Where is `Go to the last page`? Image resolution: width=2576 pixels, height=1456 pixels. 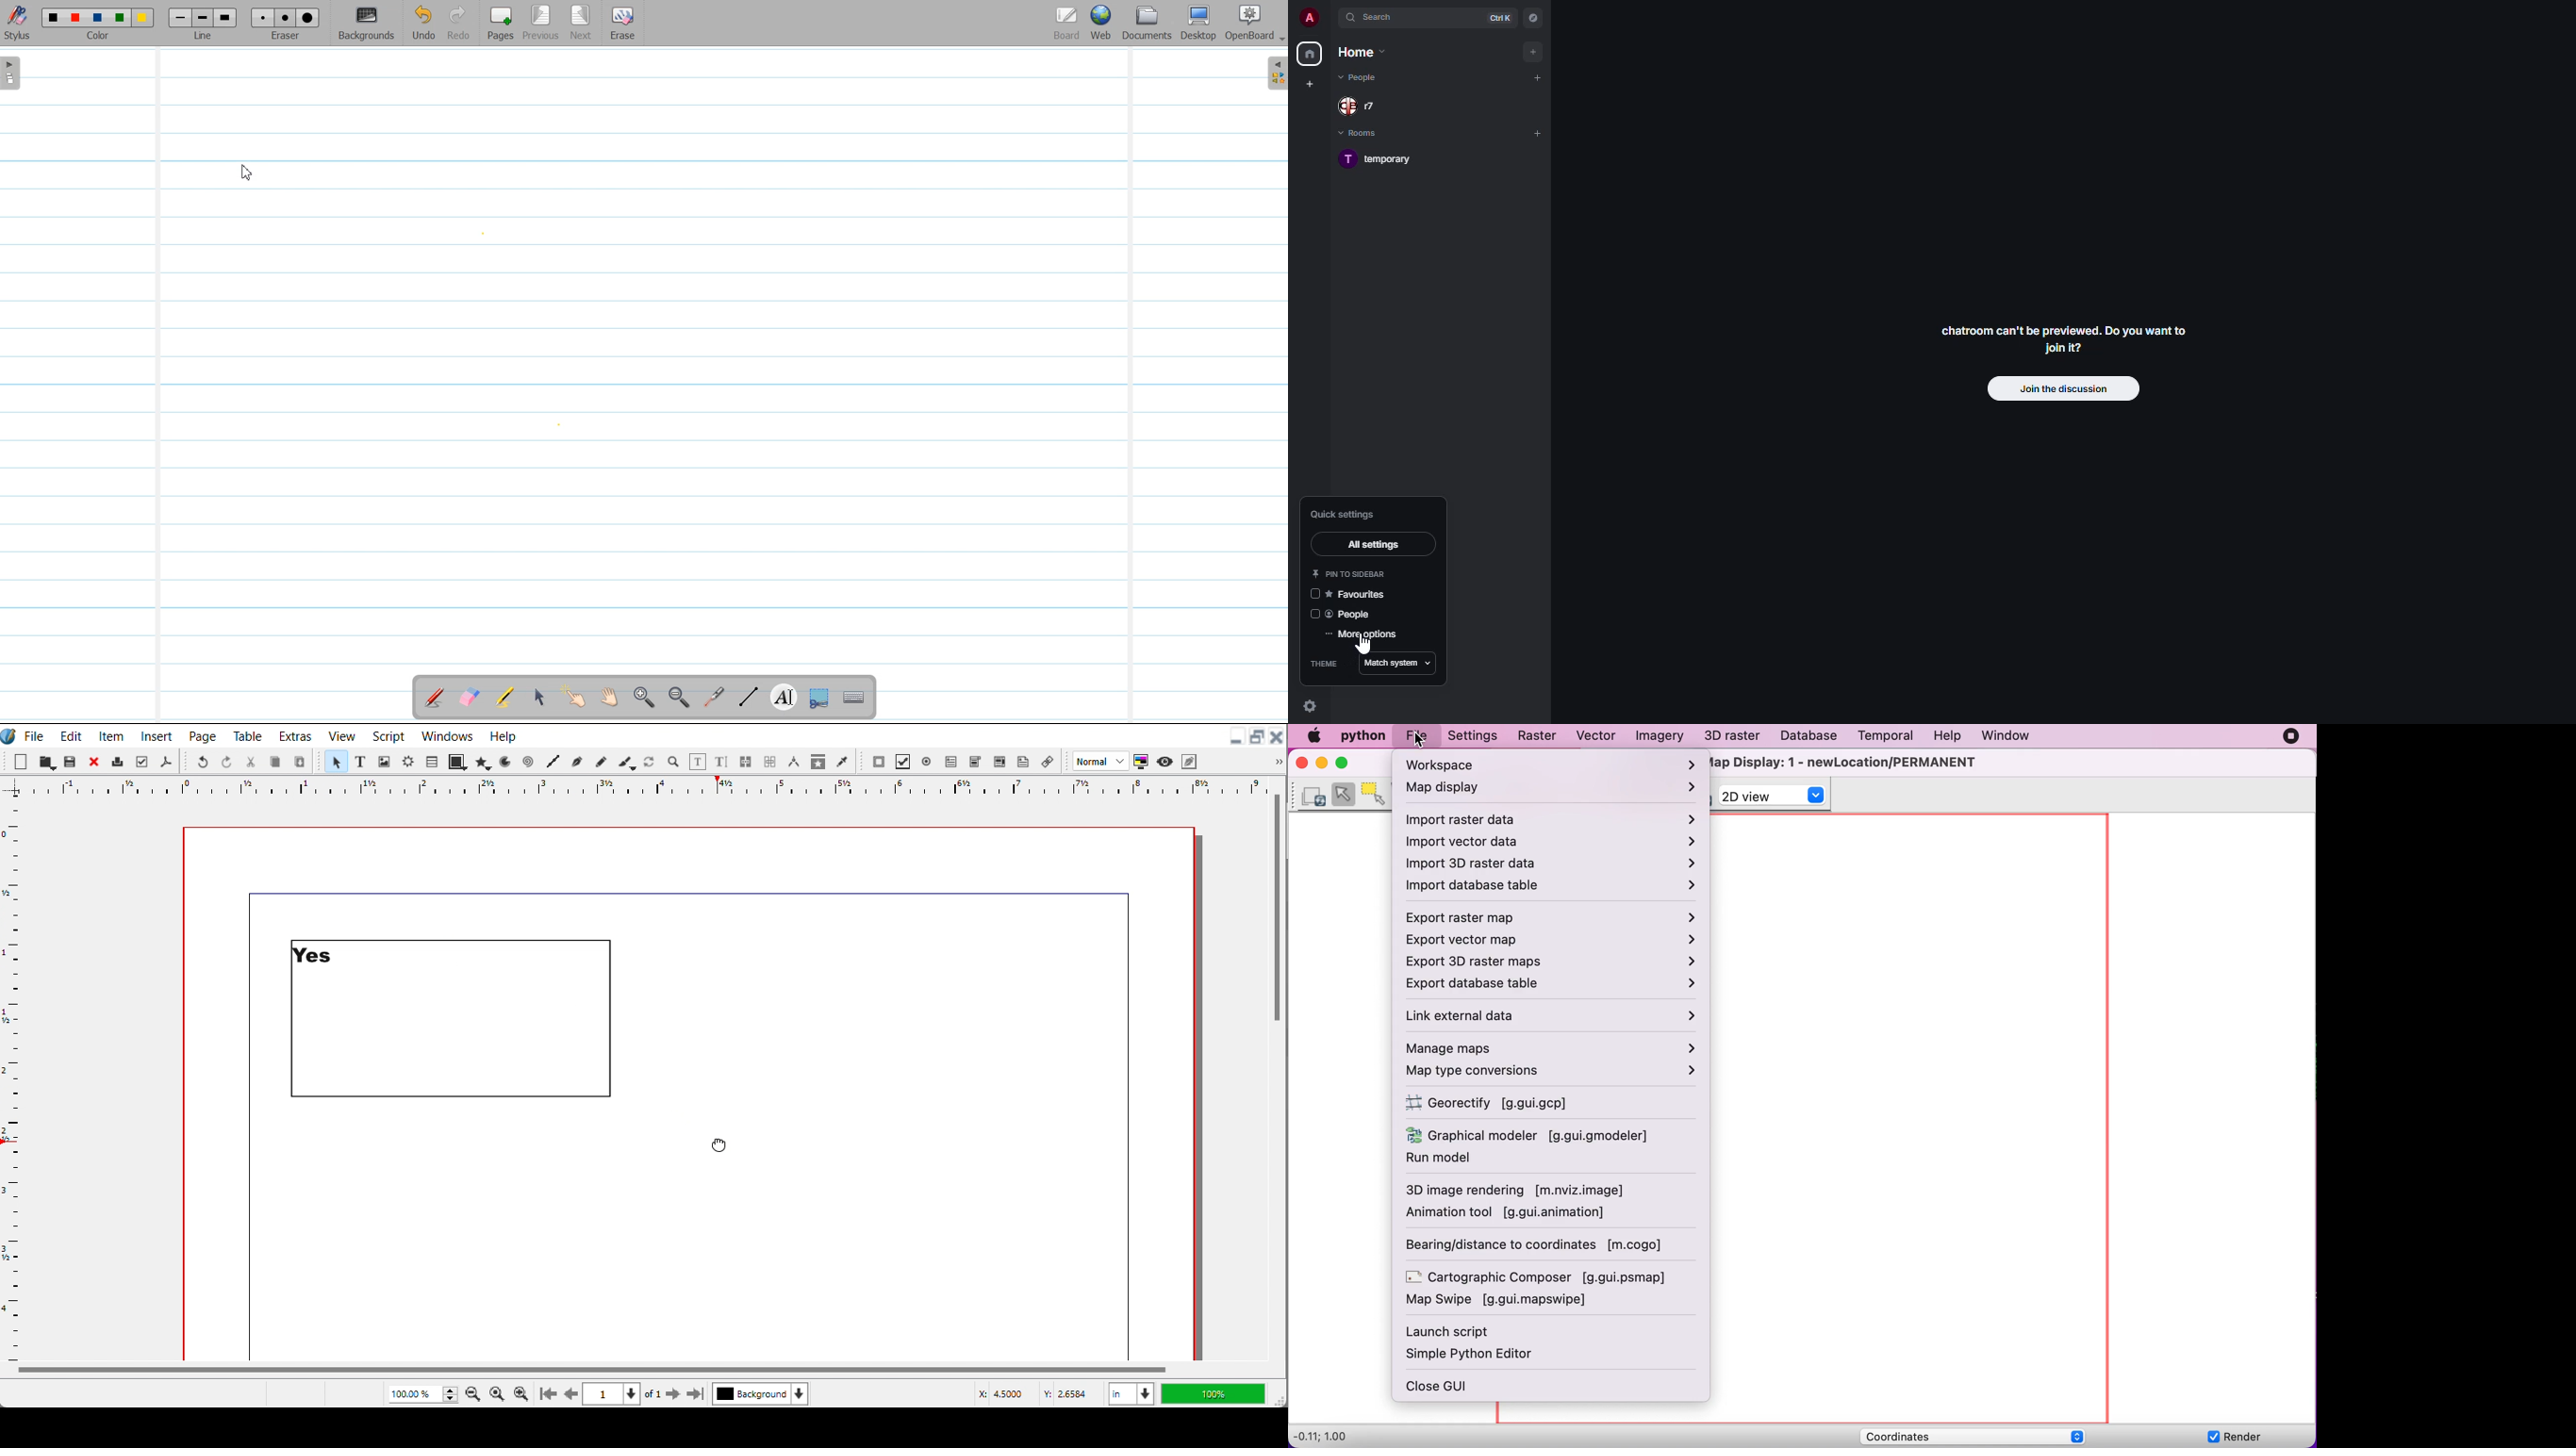 Go to the last page is located at coordinates (695, 1395).